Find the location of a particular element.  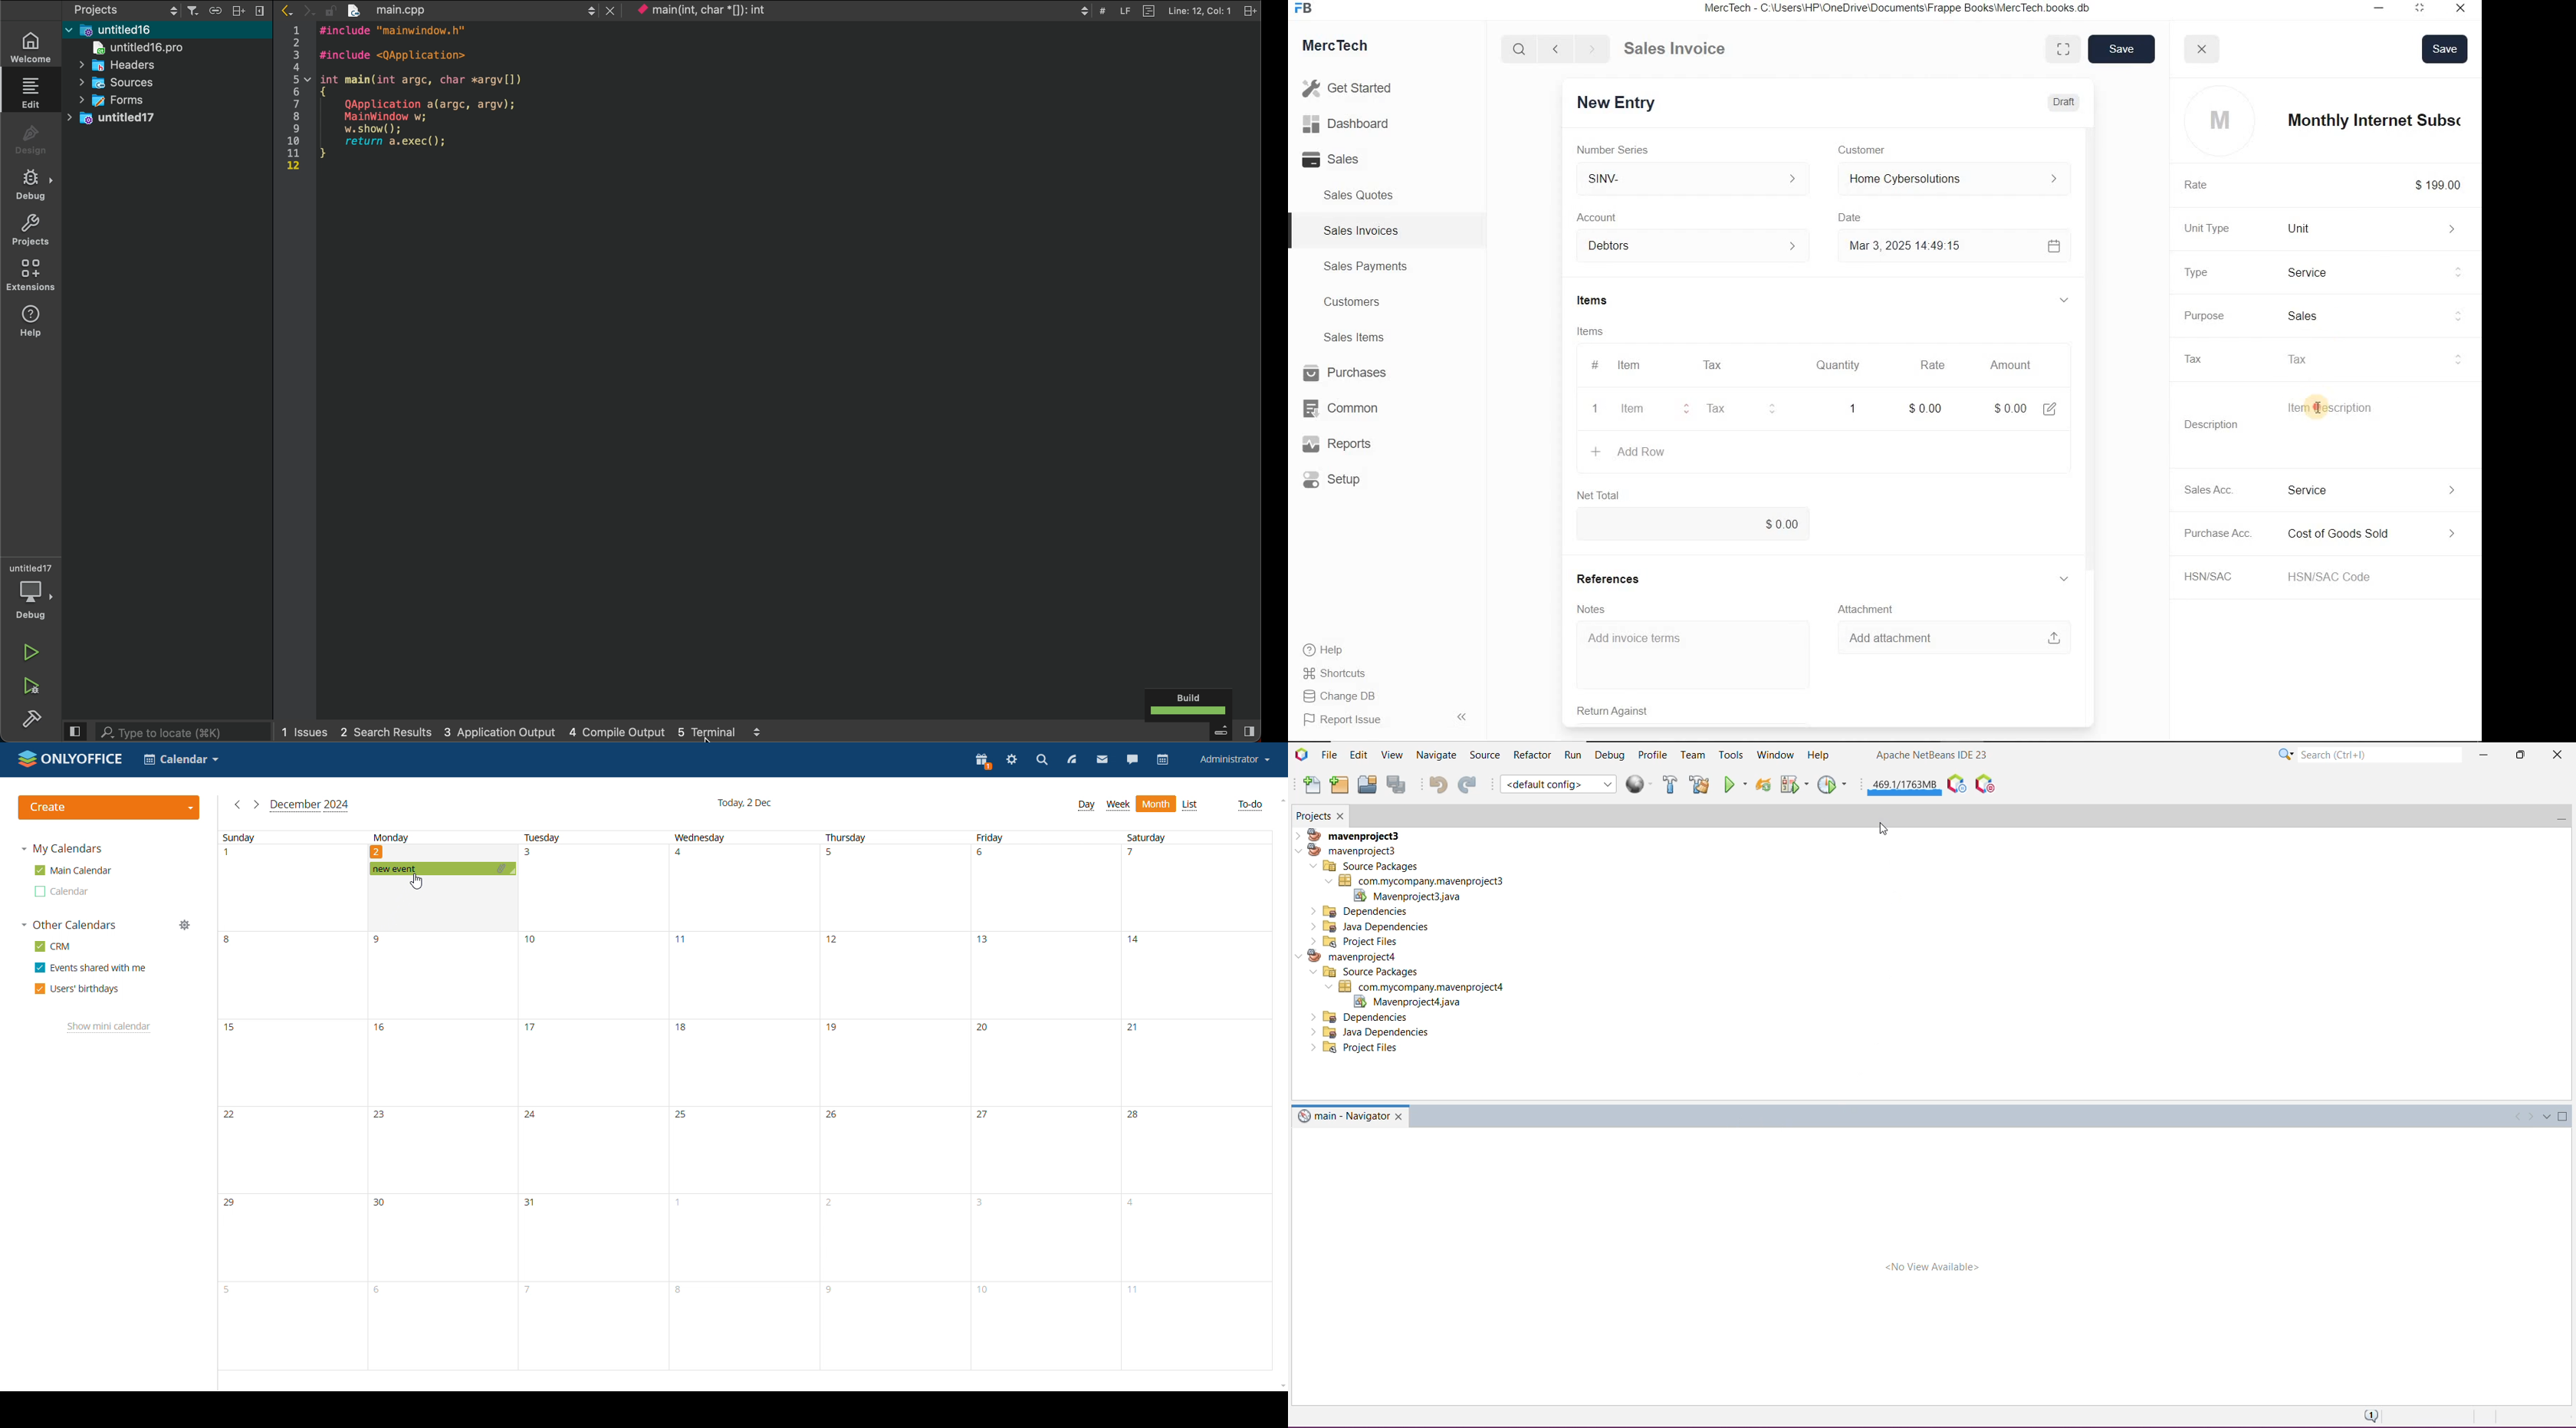

left or right scroll is located at coordinates (2522, 1115).